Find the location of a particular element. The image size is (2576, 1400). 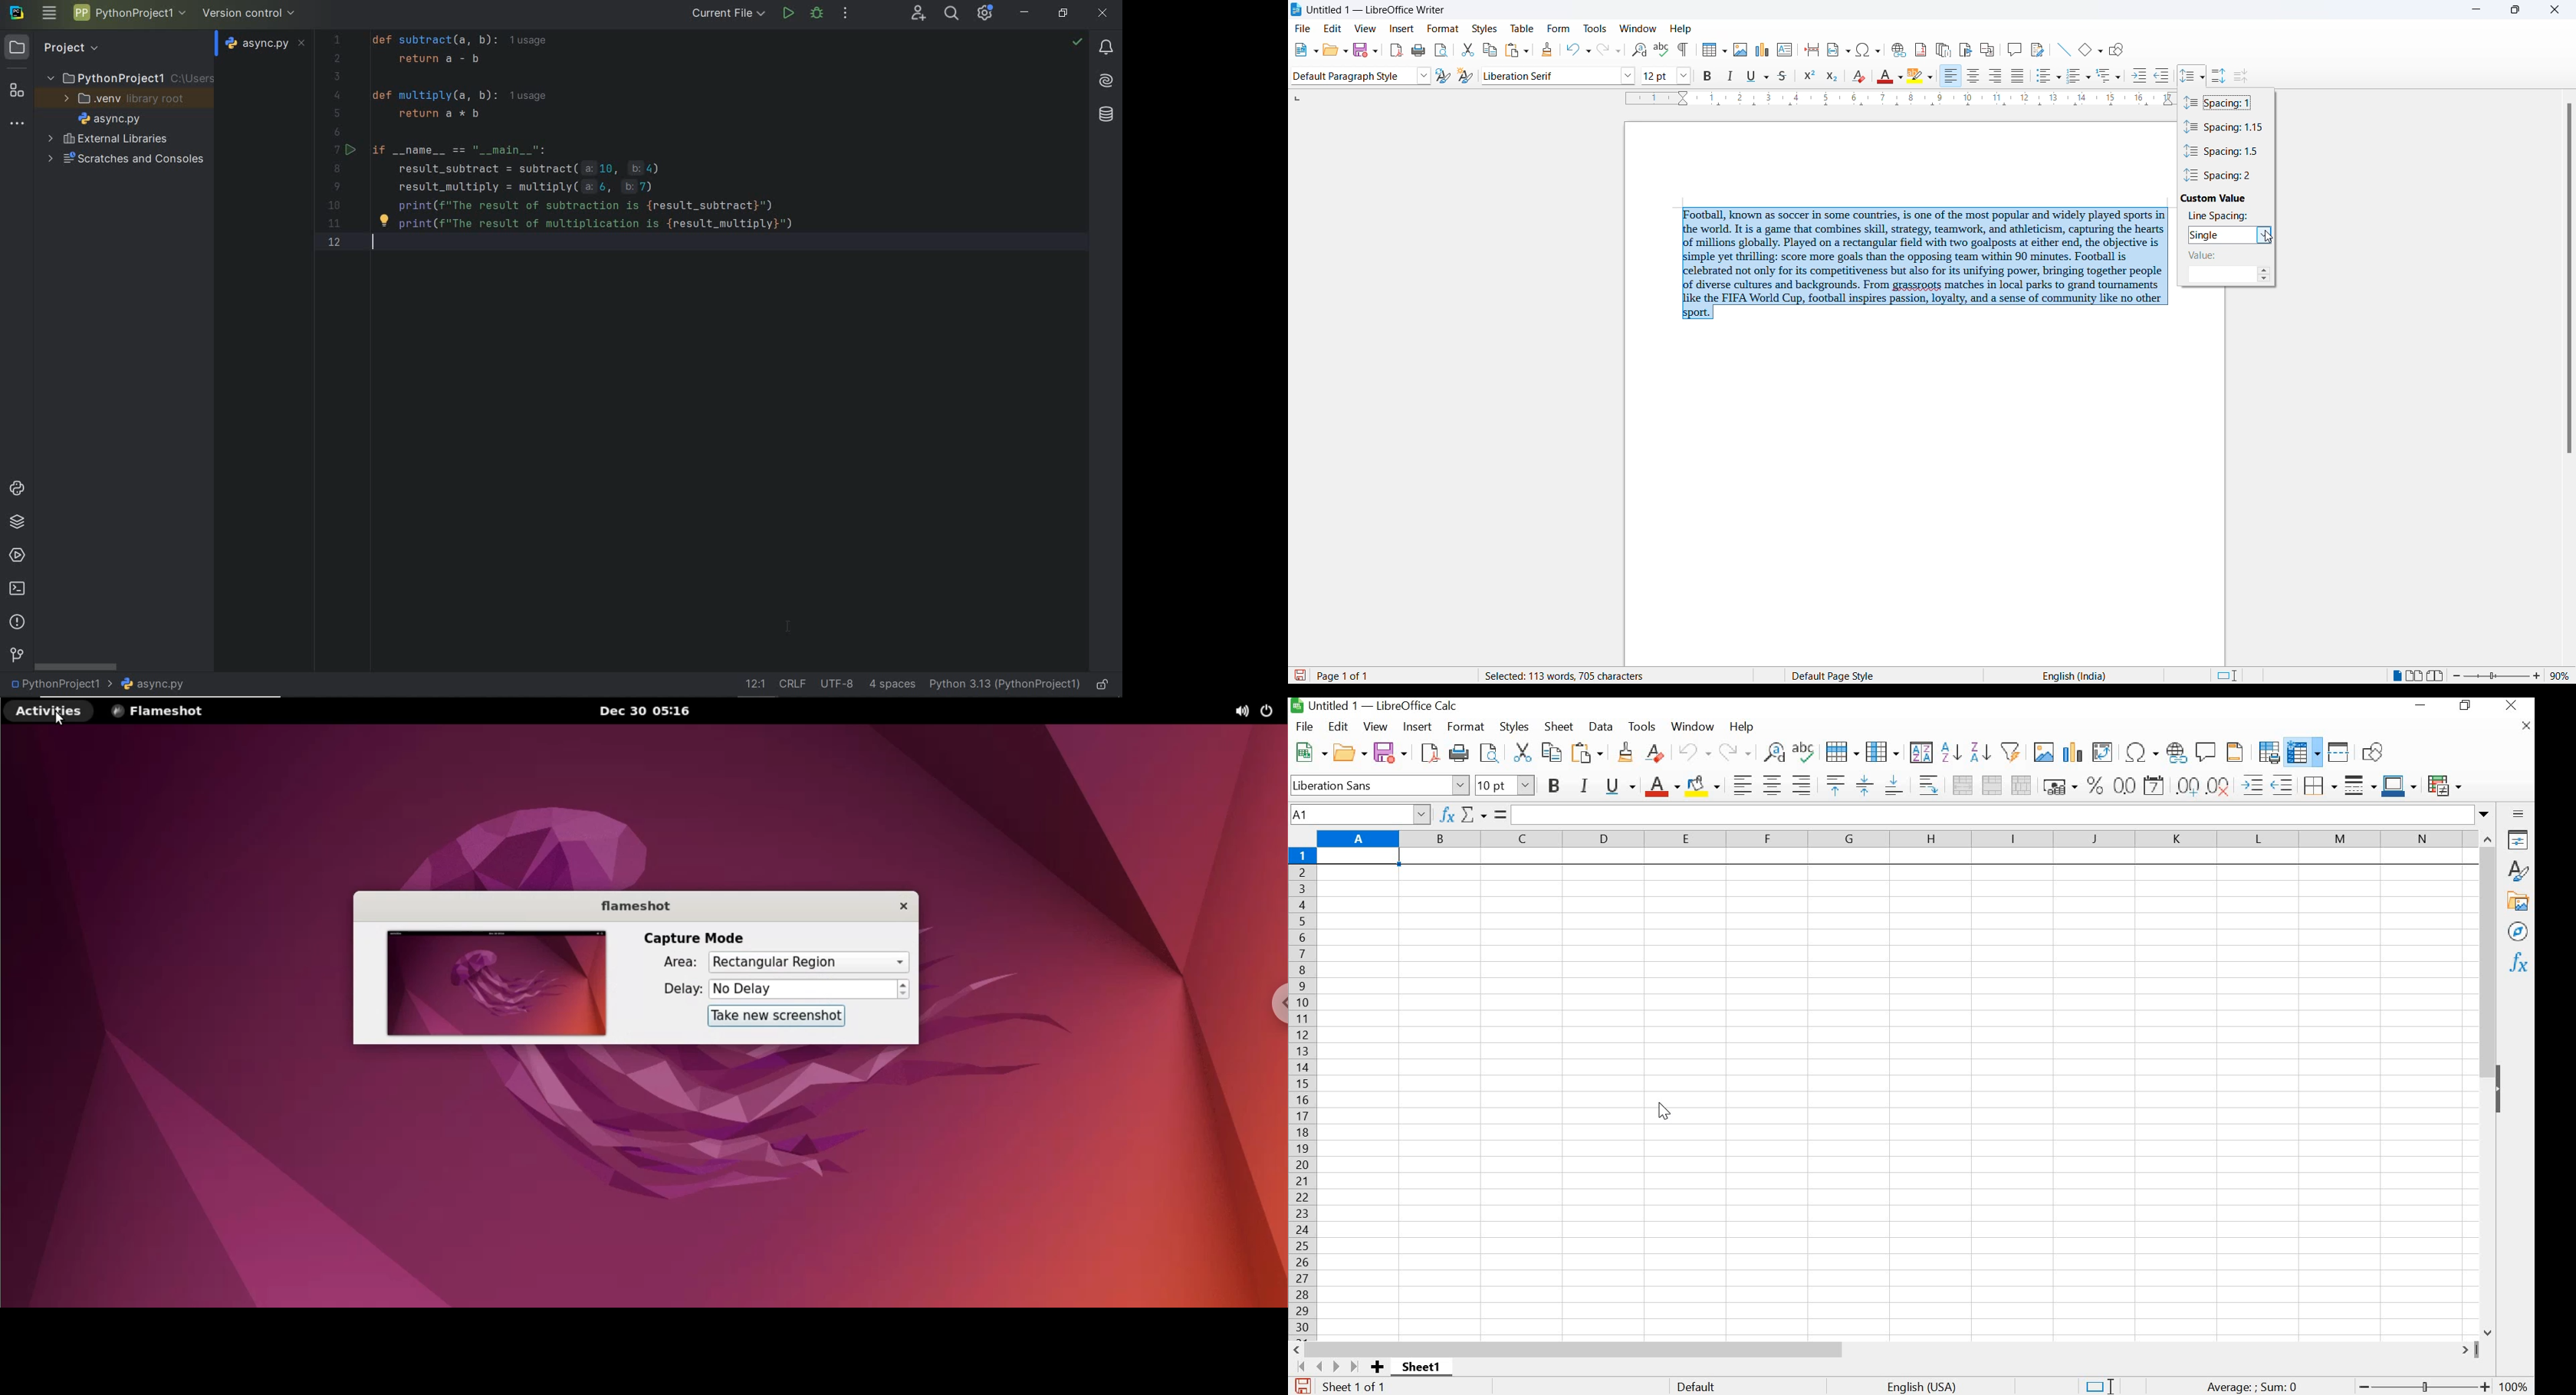

redo is located at coordinates (1611, 50).